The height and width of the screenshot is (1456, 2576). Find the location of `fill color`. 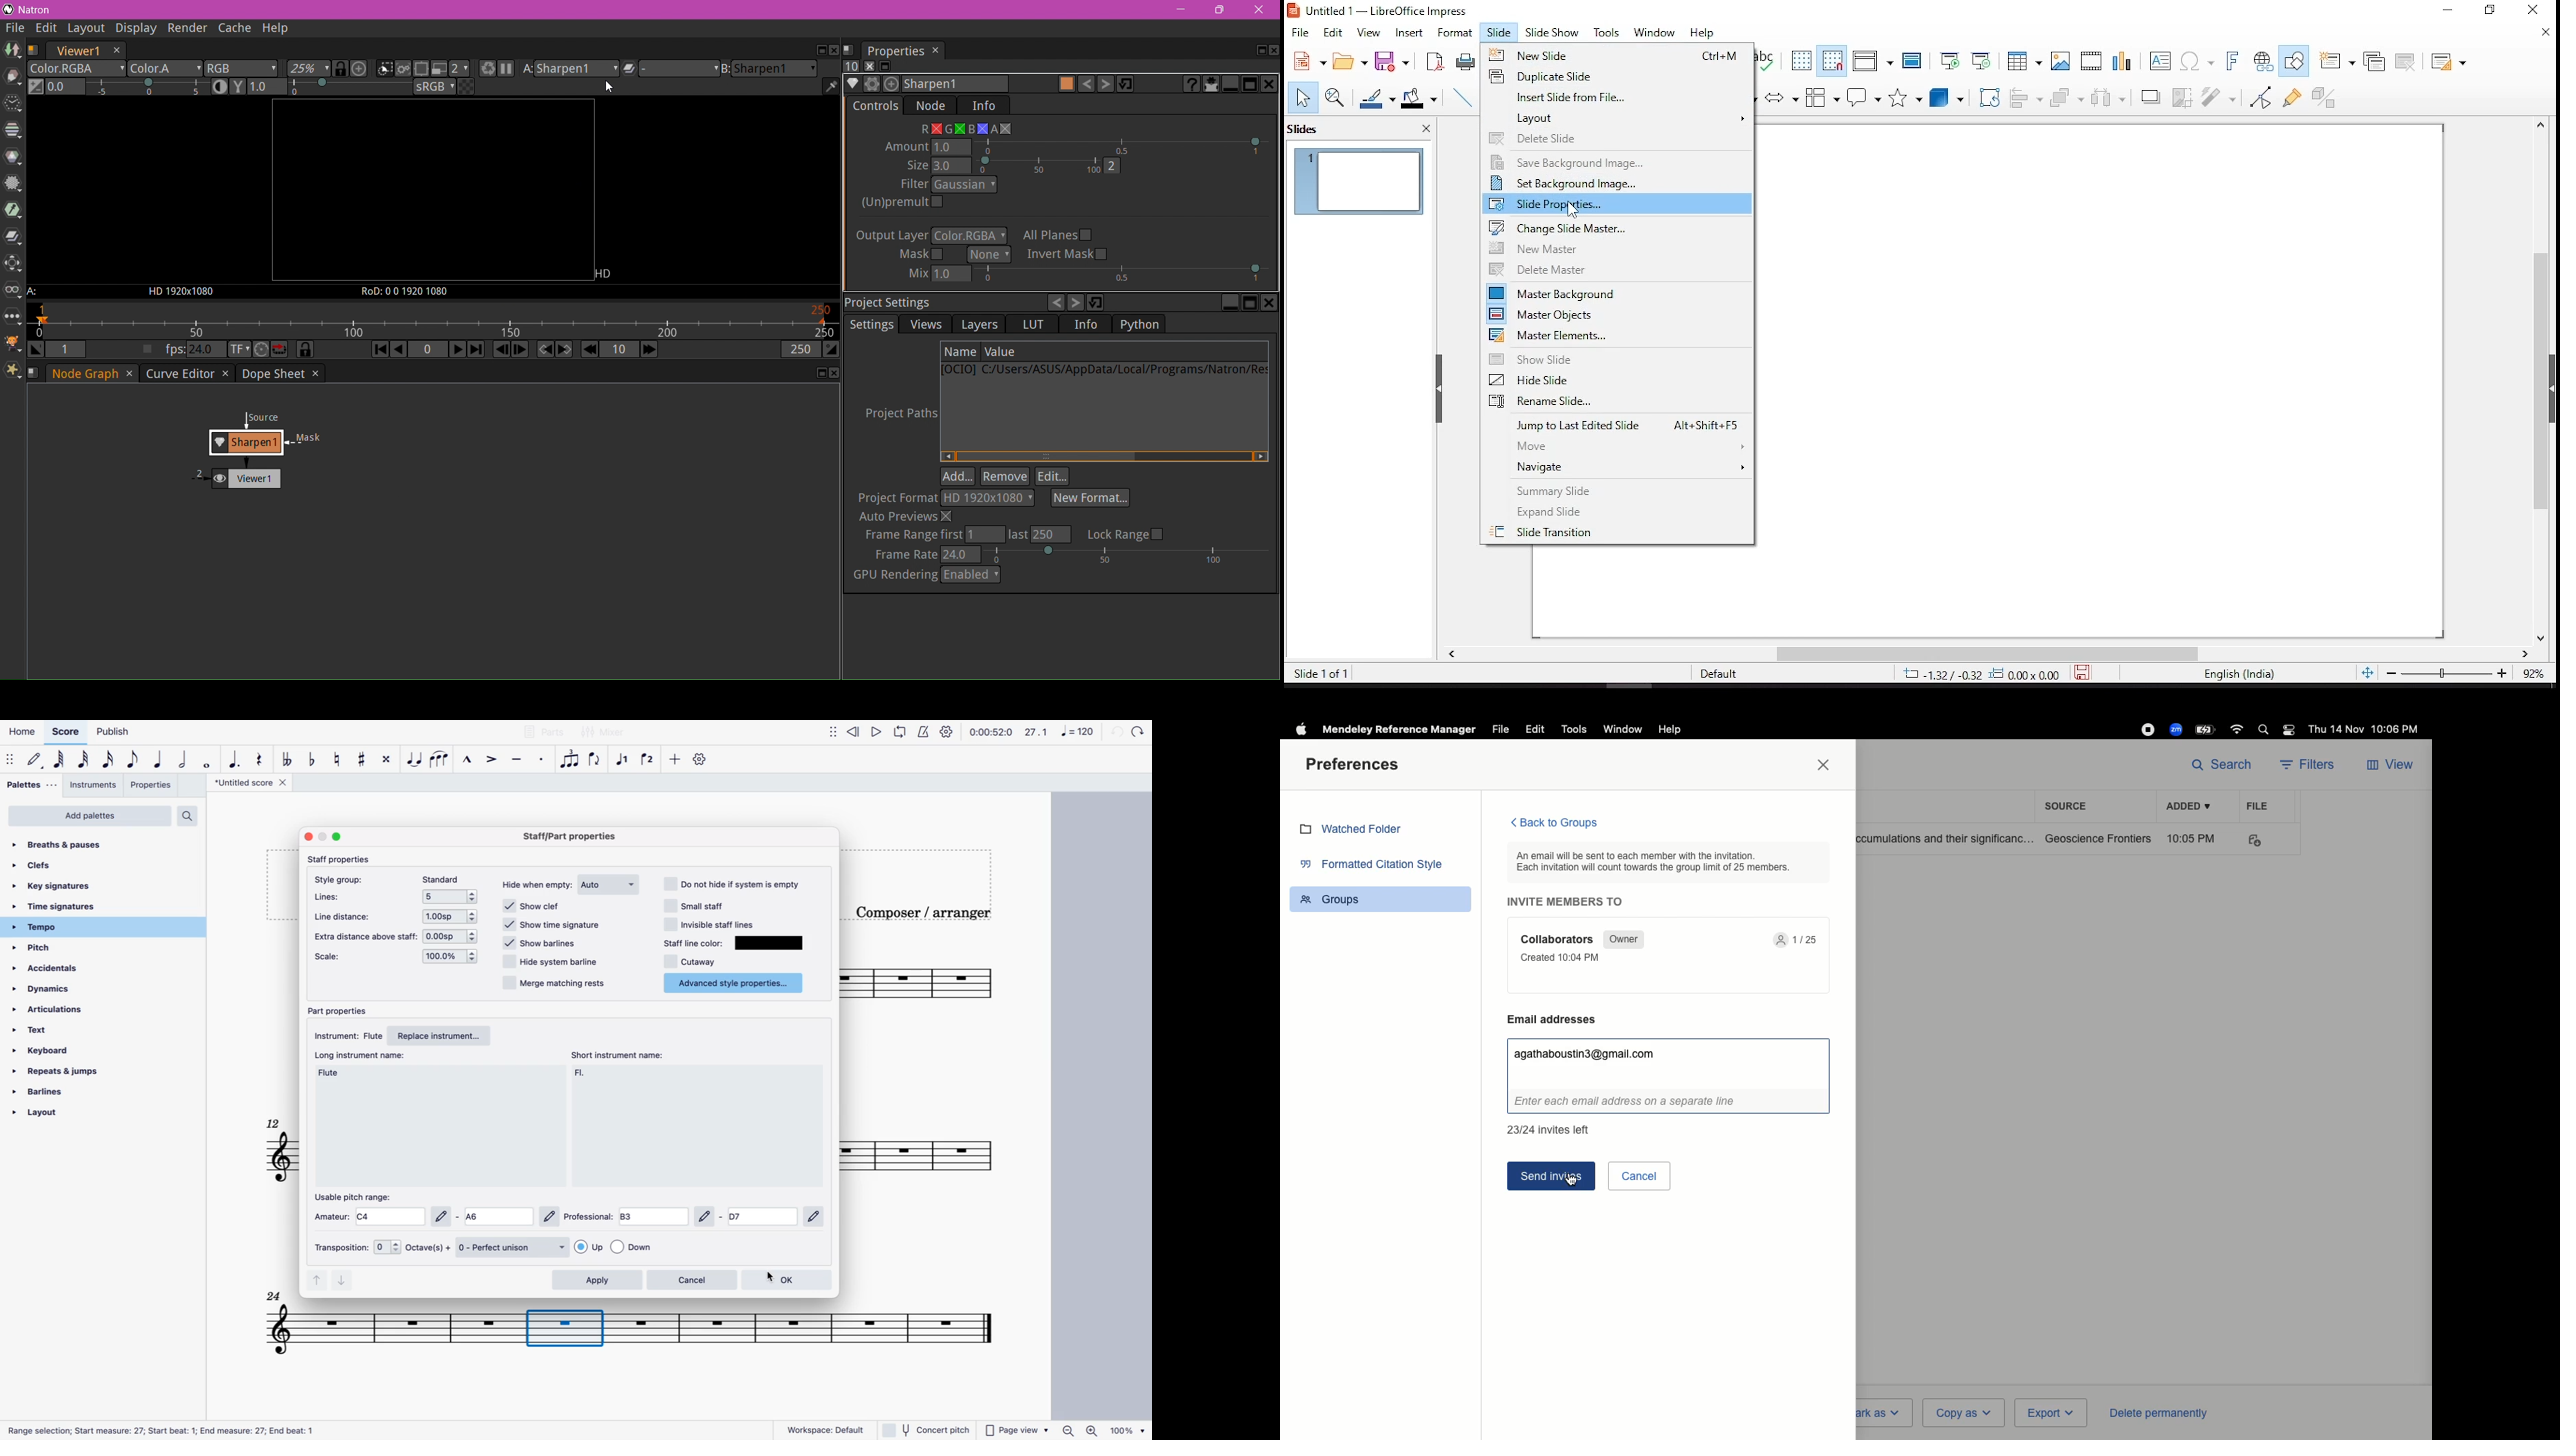

fill color is located at coordinates (1419, 99).